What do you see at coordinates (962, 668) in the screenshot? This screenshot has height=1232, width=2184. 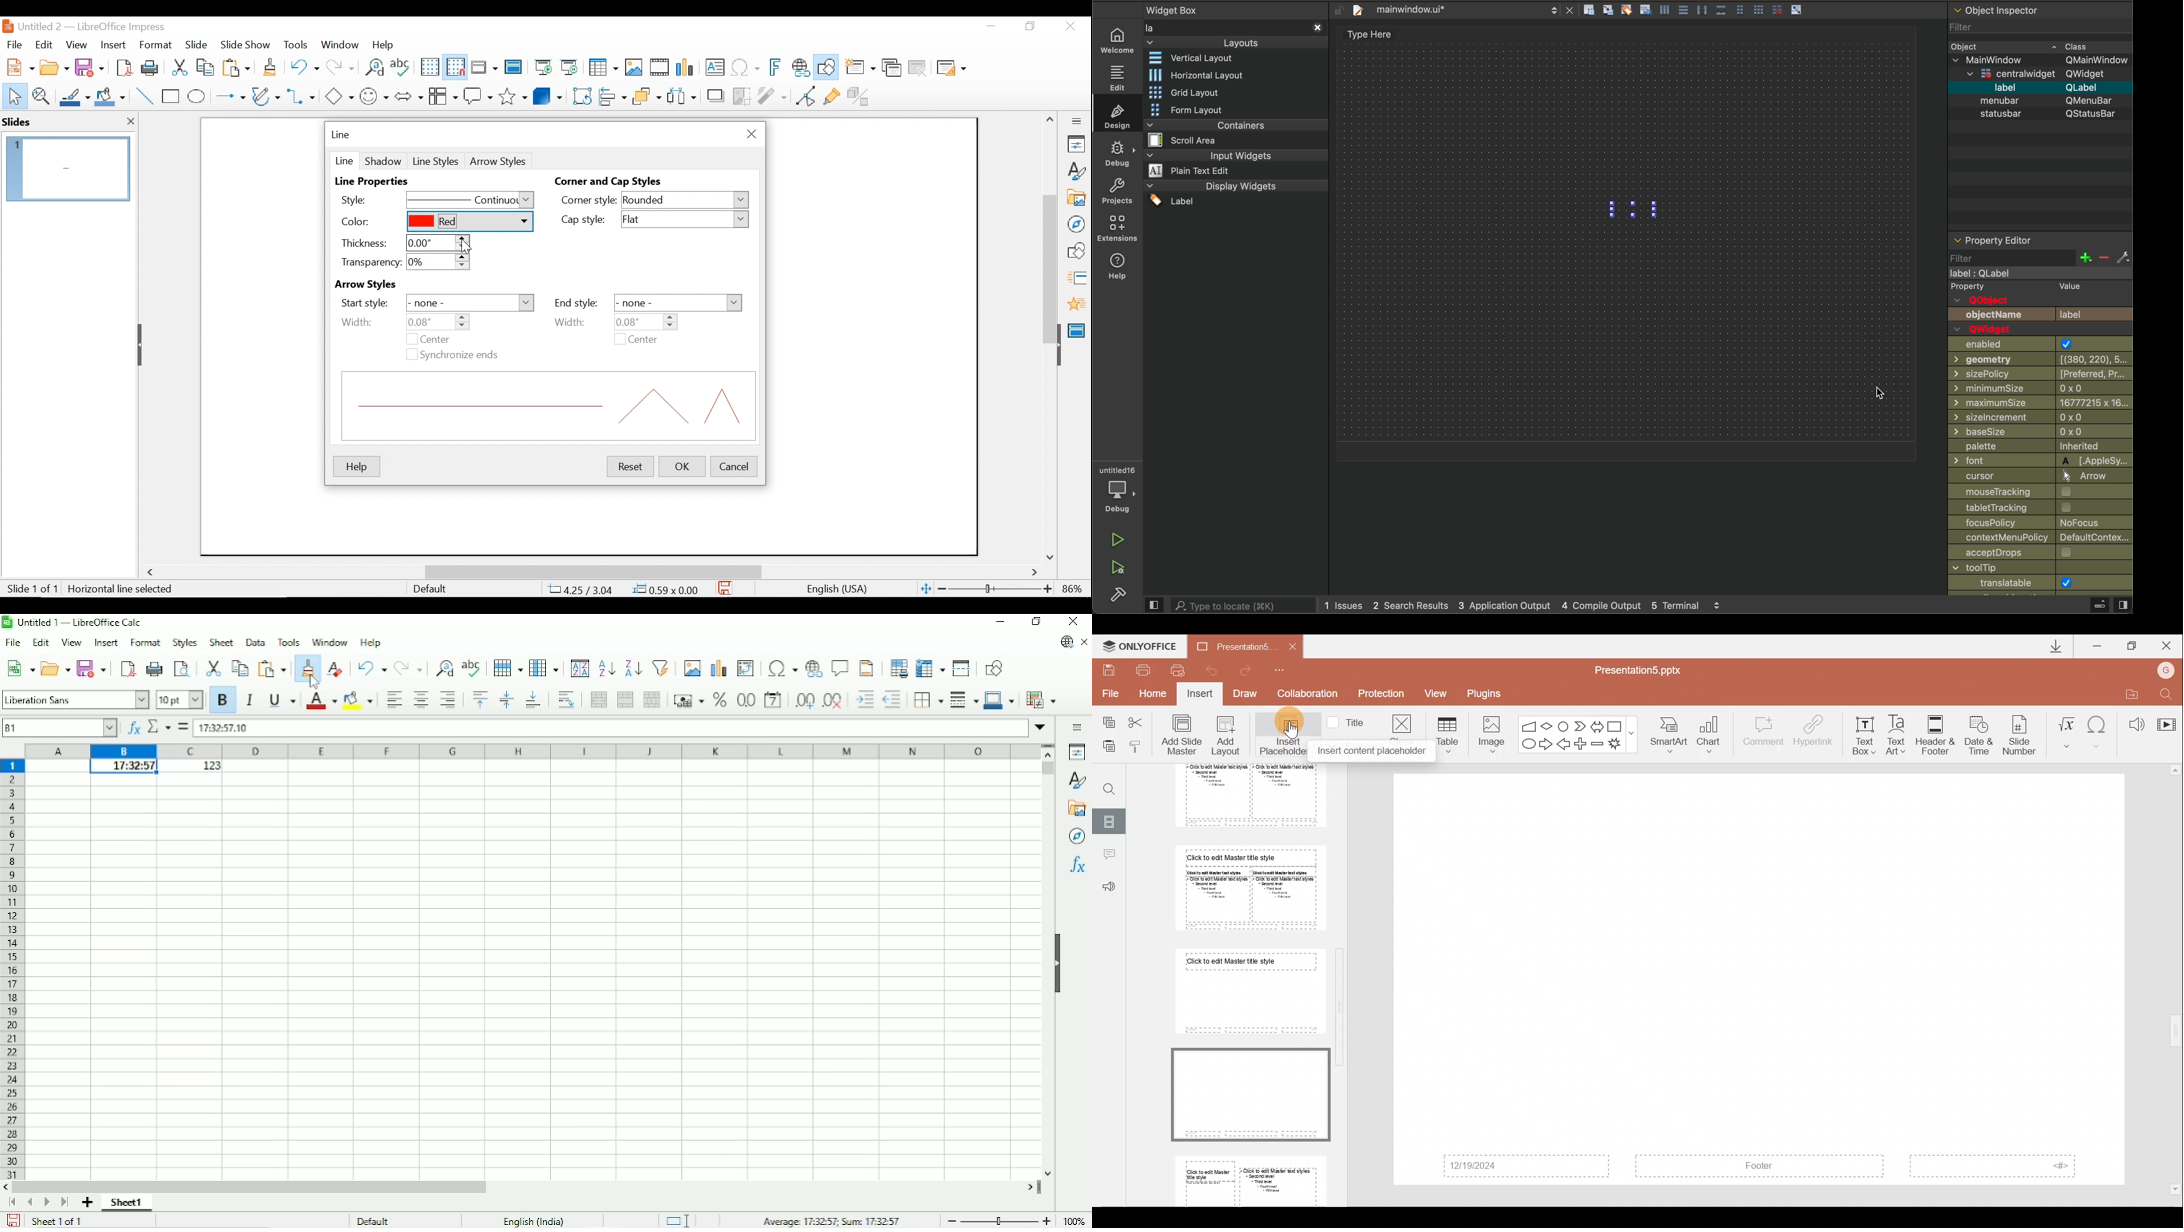 I see `Split window` at bounding box center [962, 668].